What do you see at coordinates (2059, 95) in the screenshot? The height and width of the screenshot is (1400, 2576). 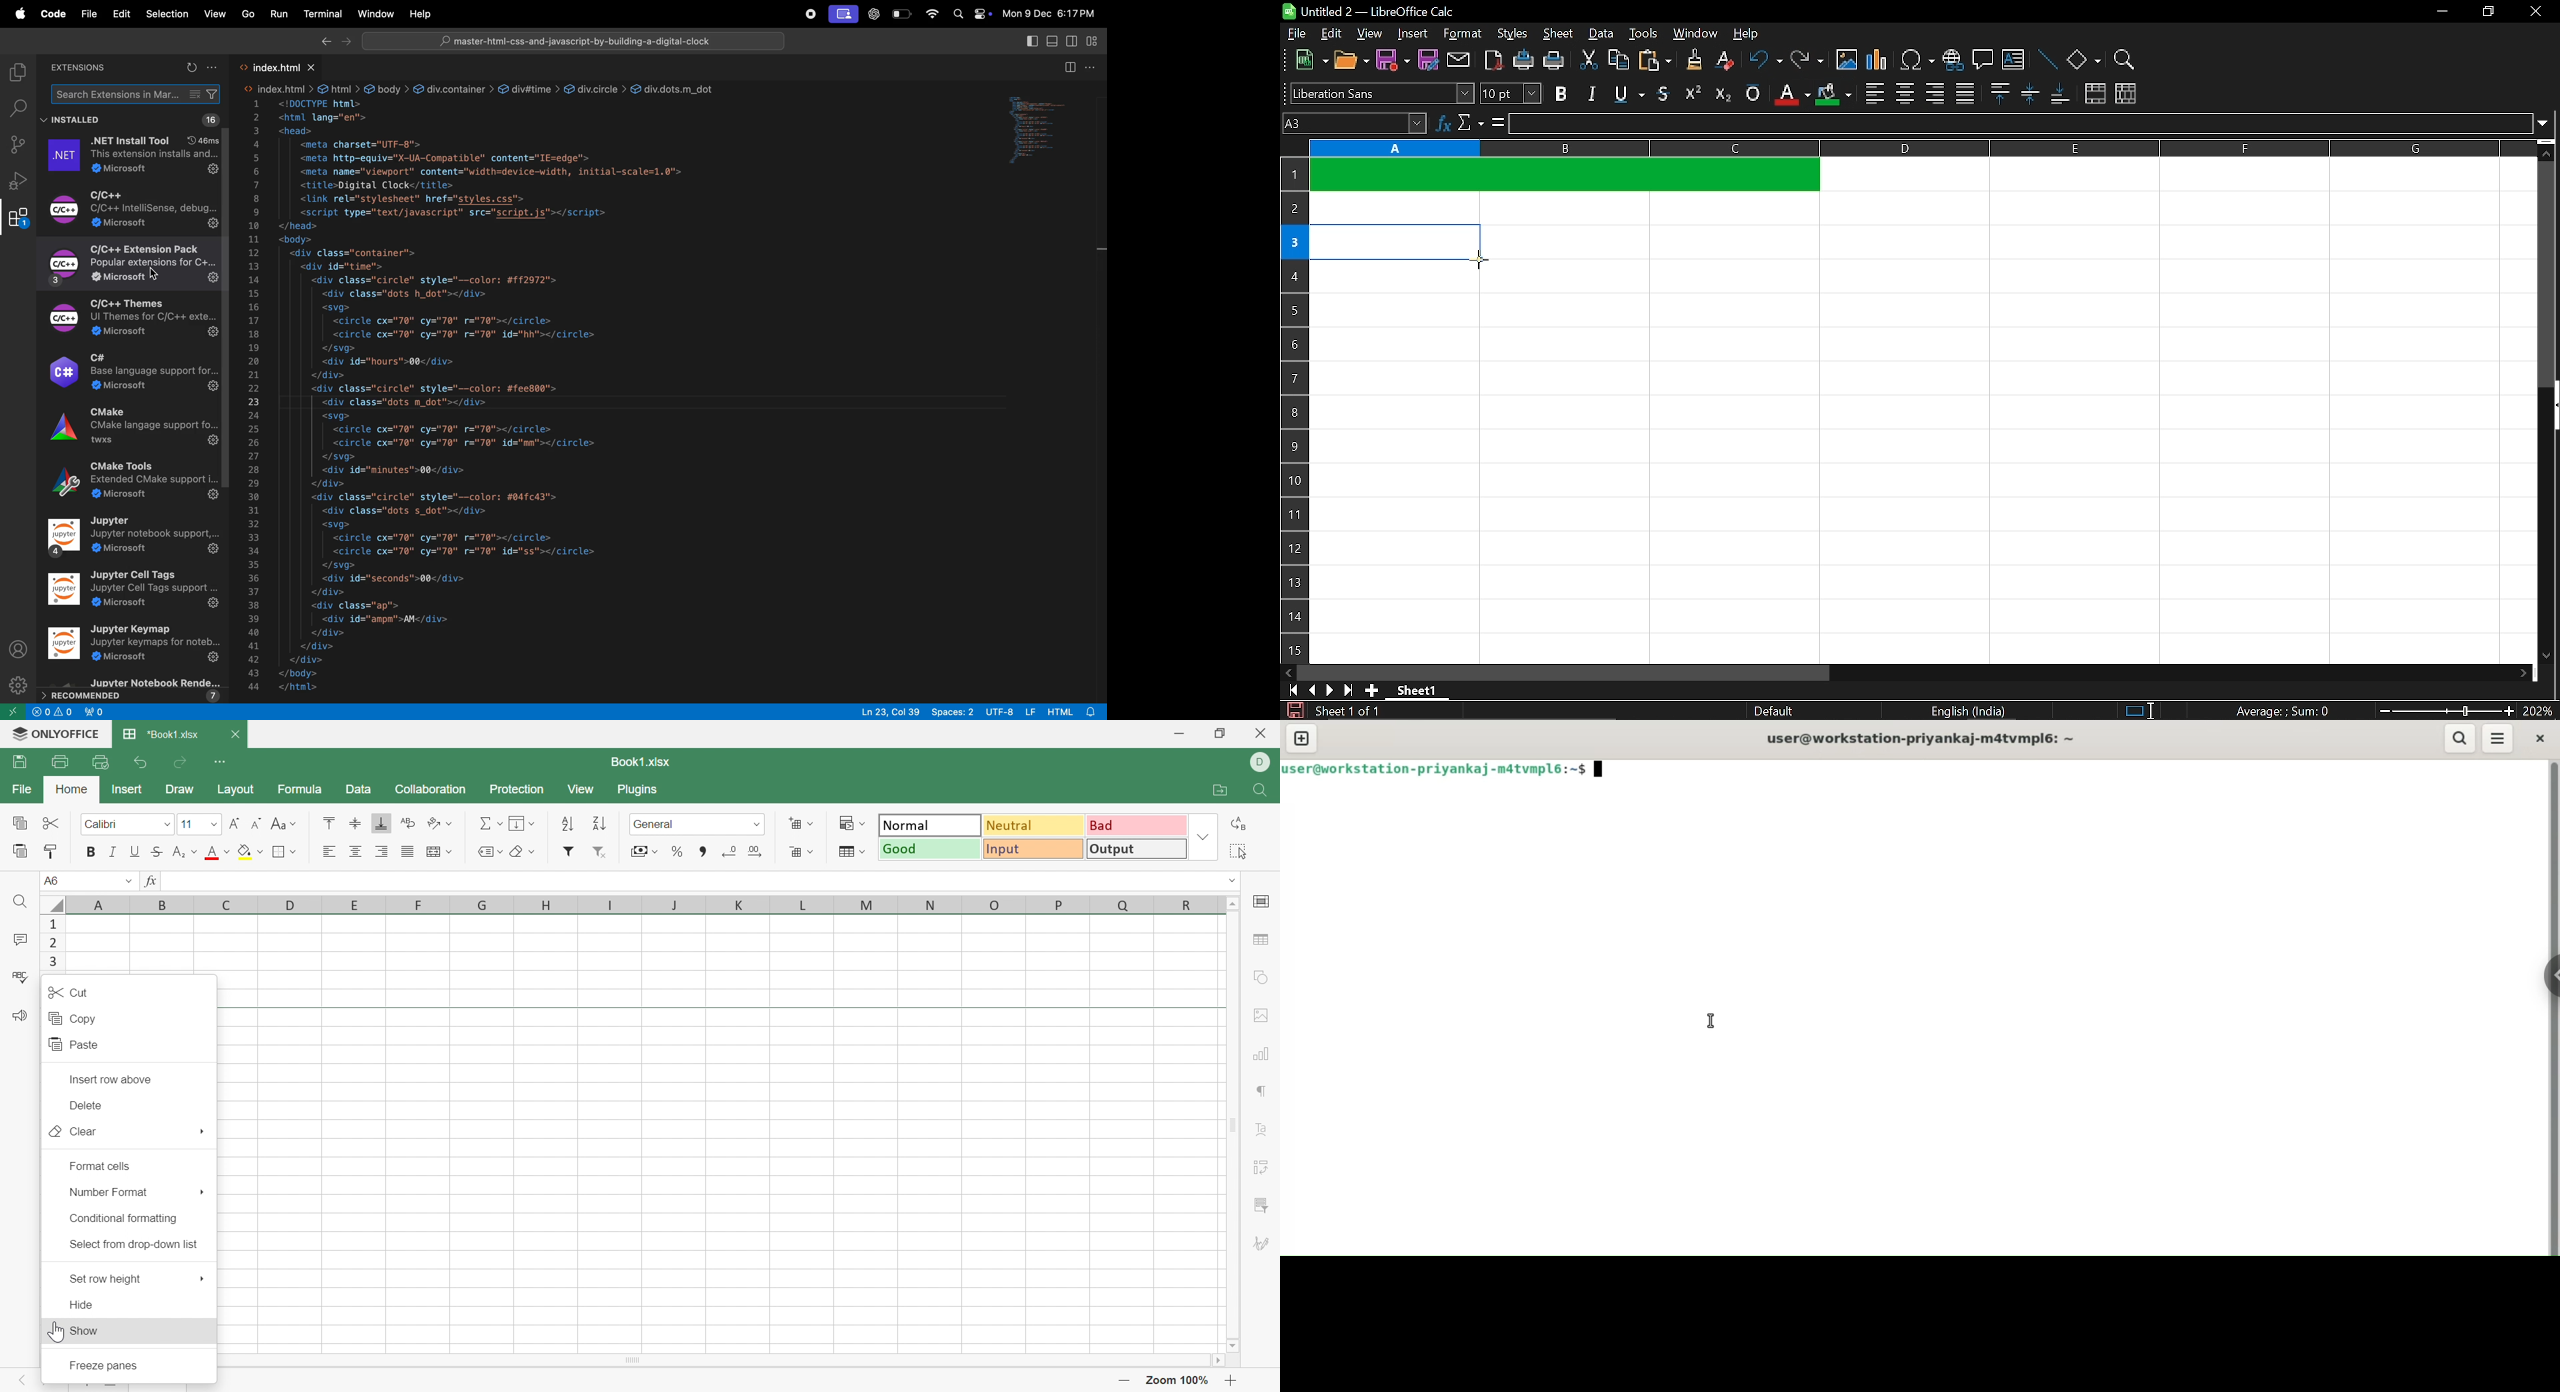 I see `align bottom` at bounding box center [2059, 95].